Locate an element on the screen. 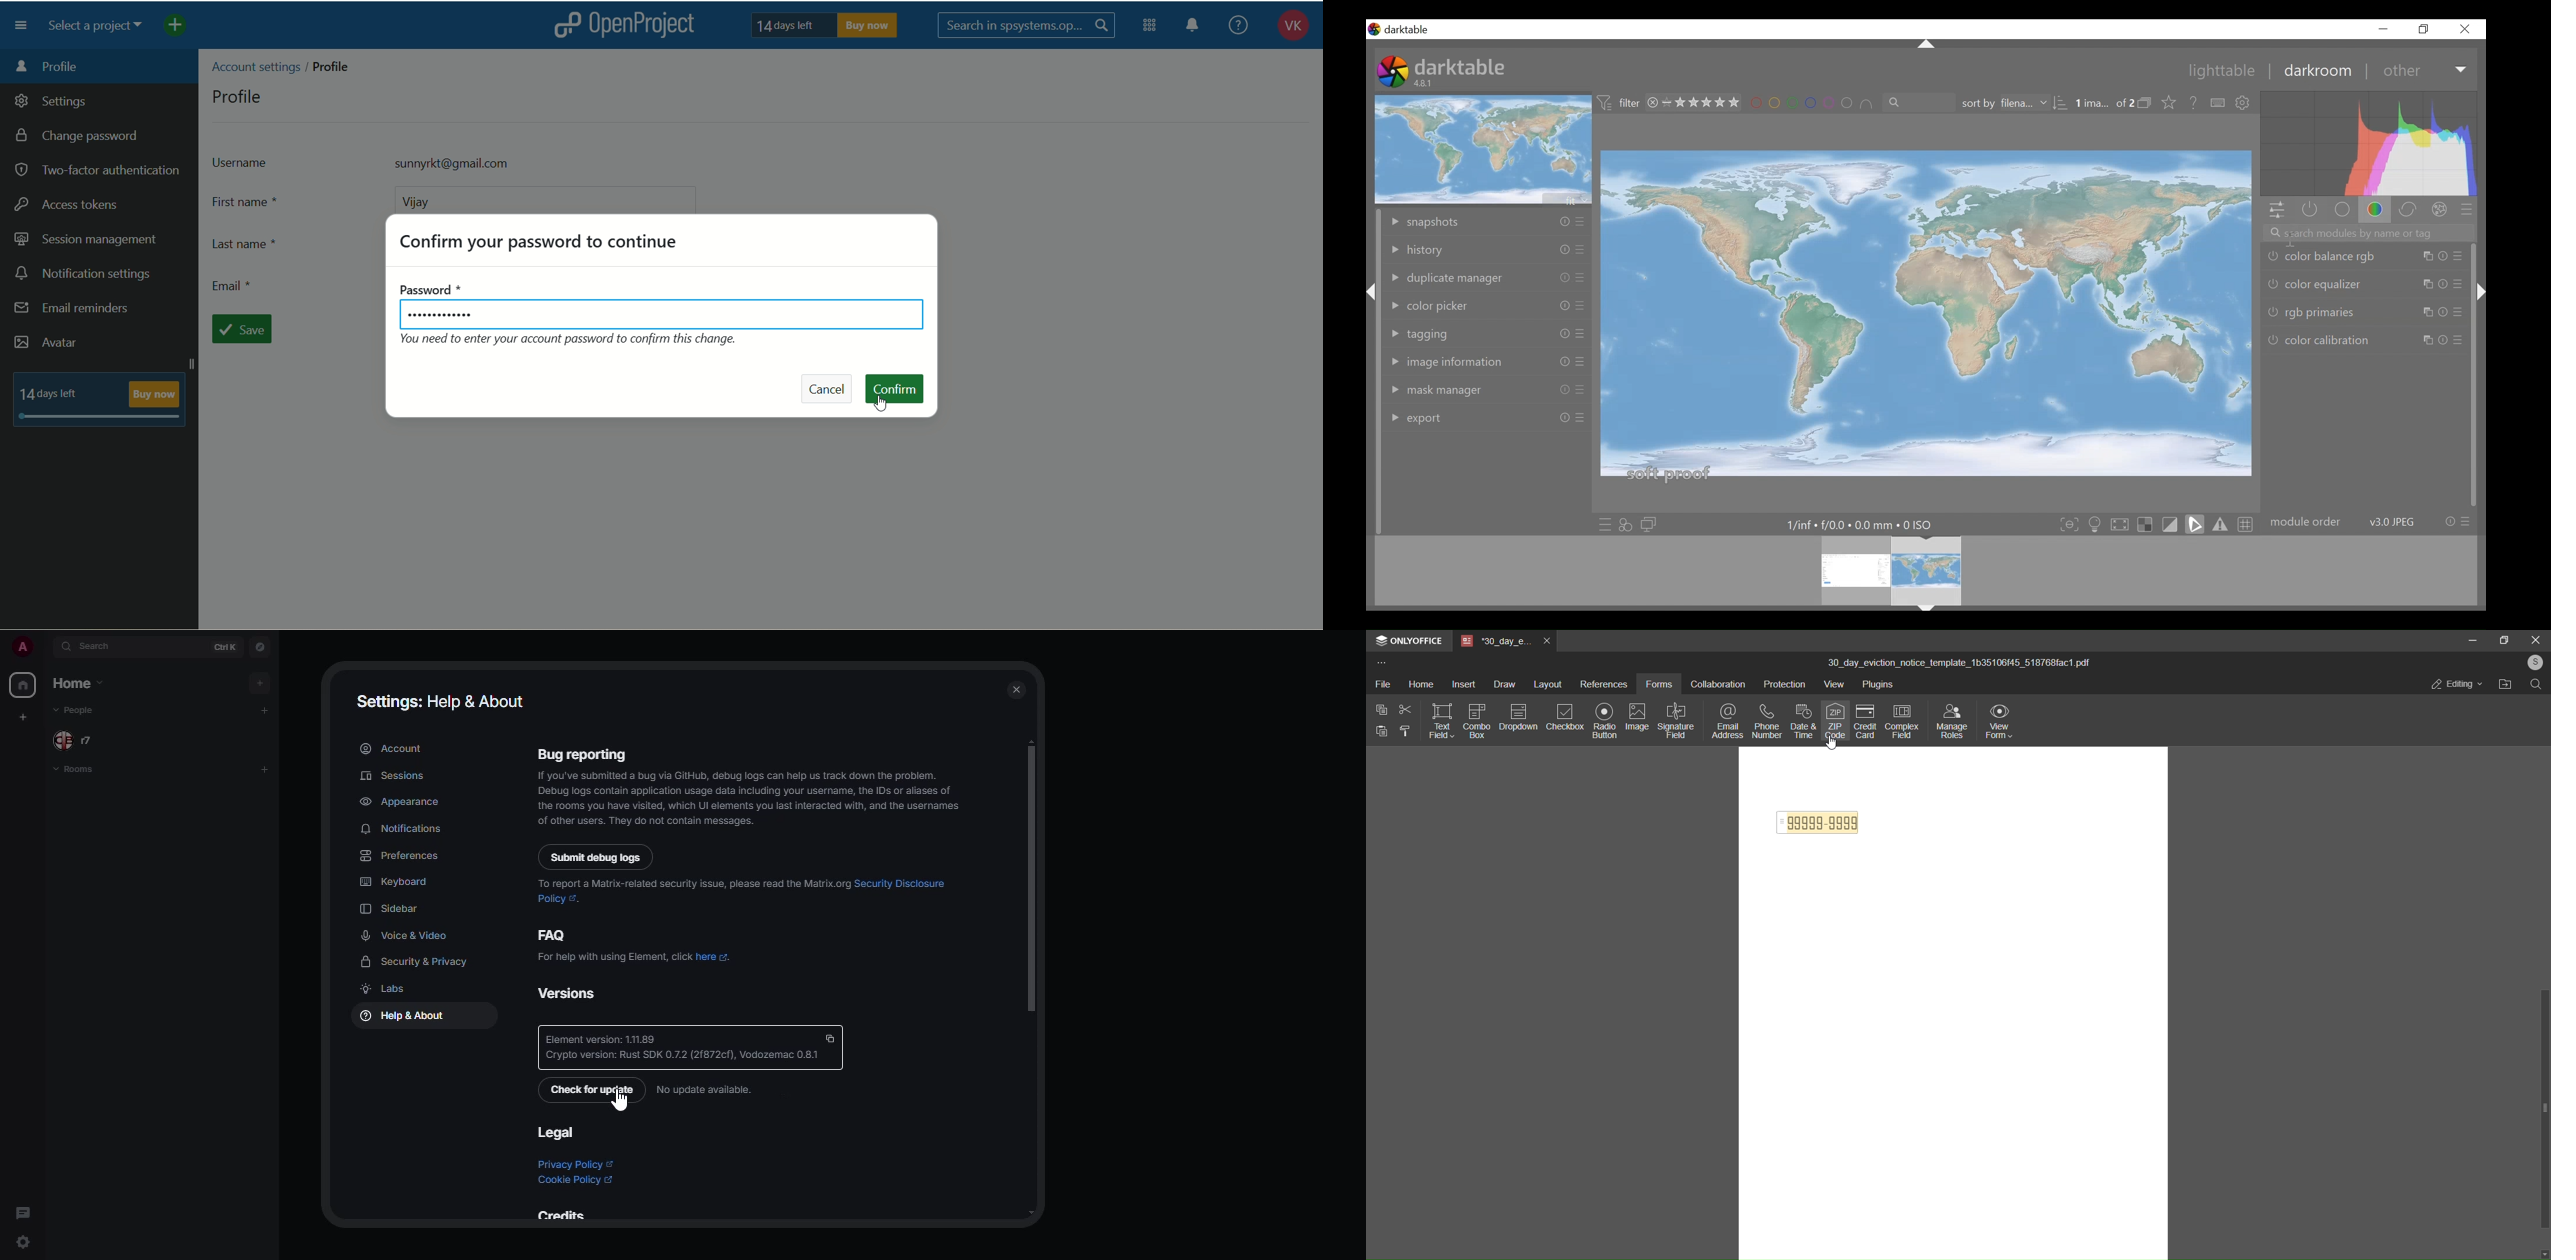 The height and width of the screenshot is (1260, 2576). text is located at coordinates (582, 344).